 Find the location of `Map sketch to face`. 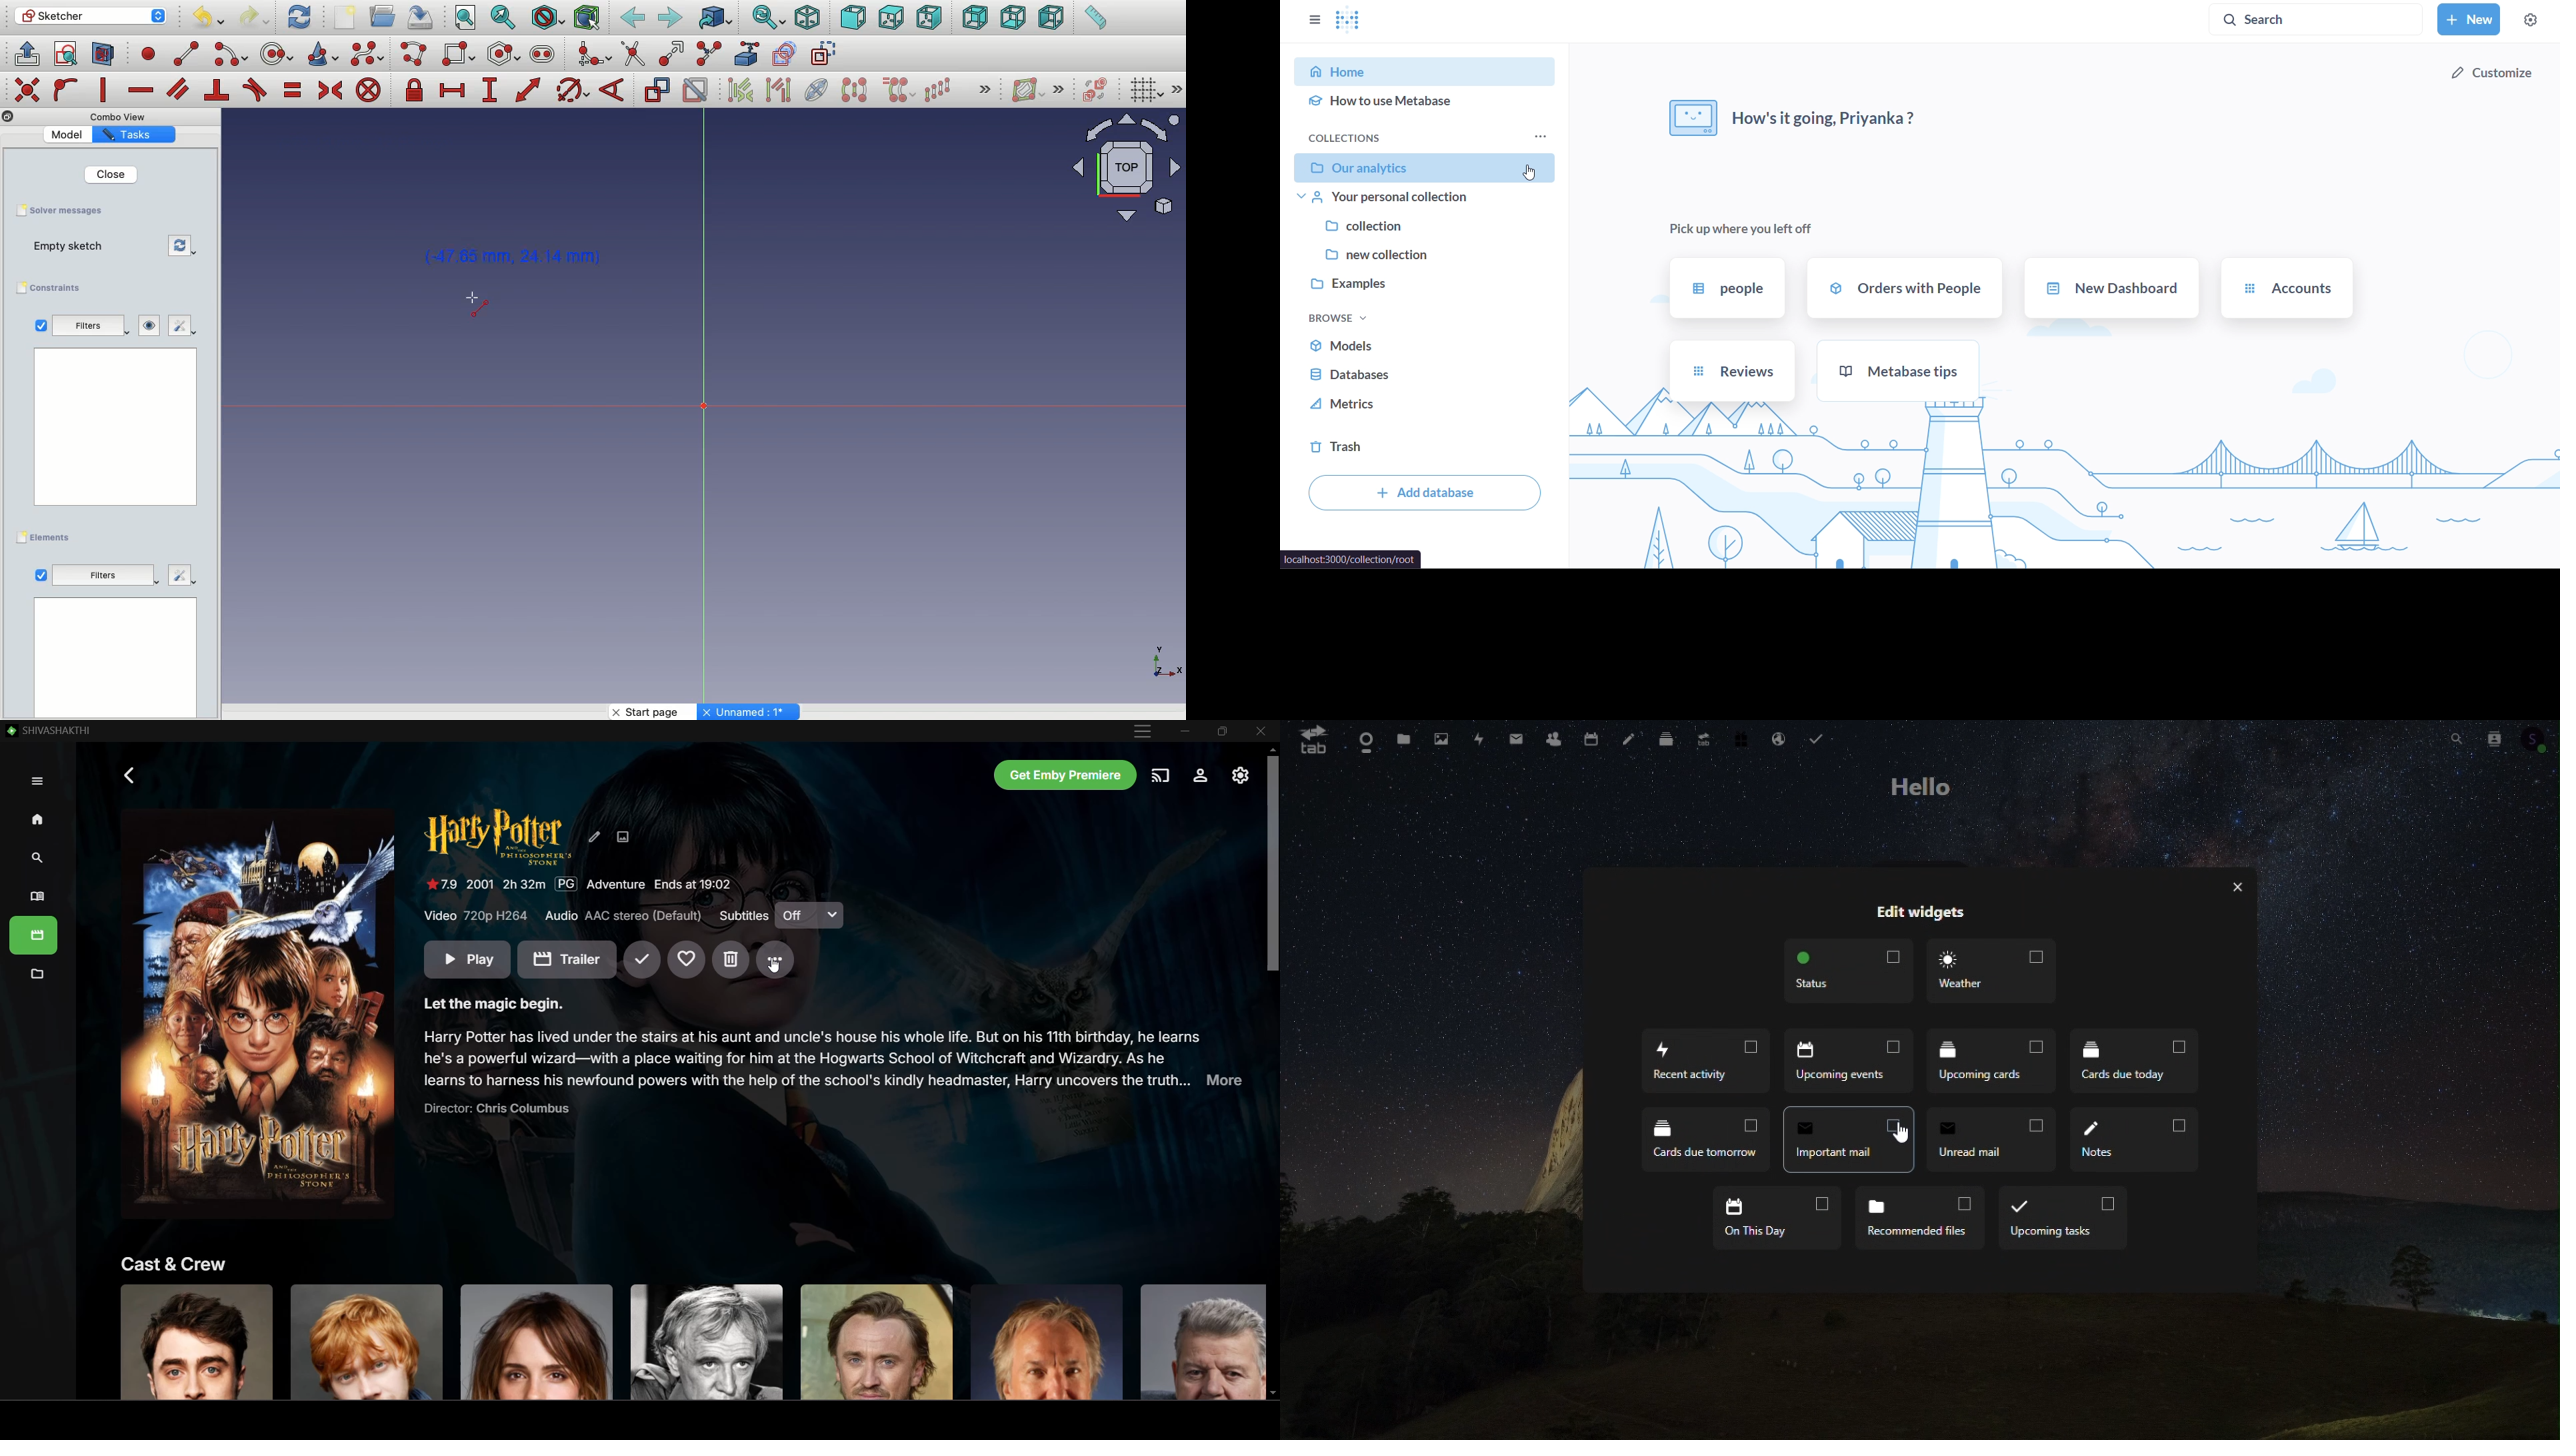

Map sketch to face is located at coordinates (104, 54).